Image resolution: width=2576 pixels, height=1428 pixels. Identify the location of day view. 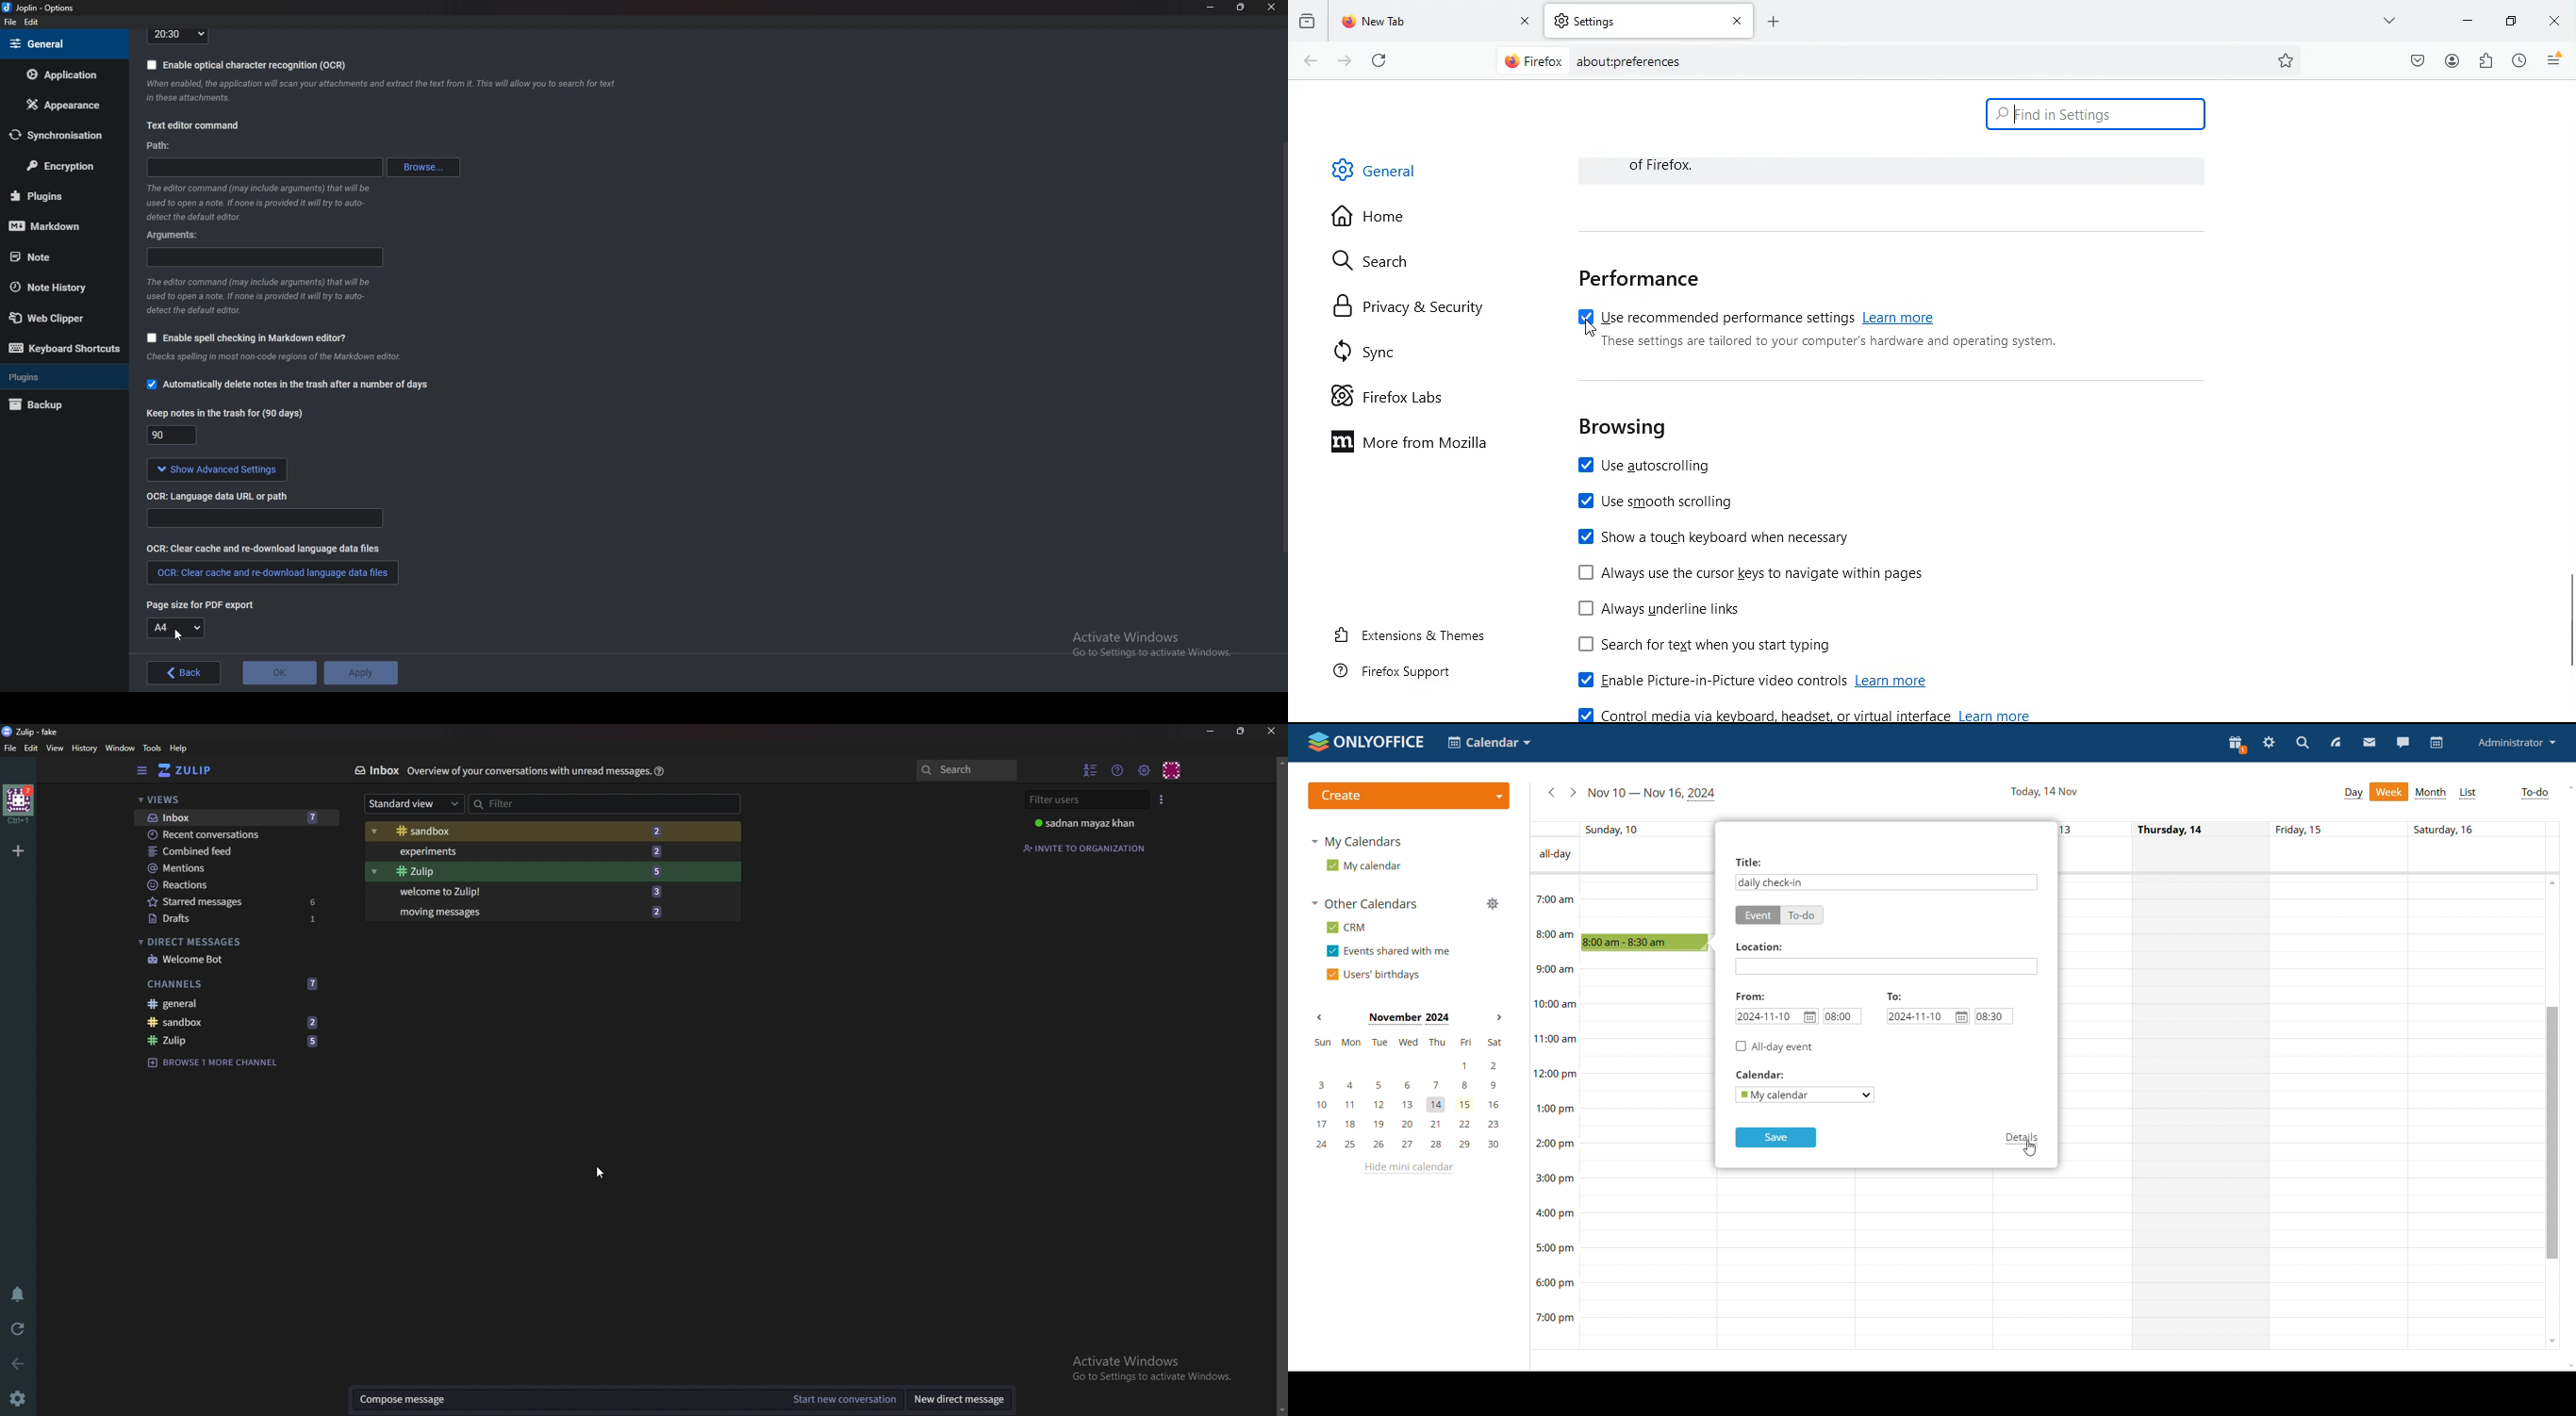
(2353, 794).